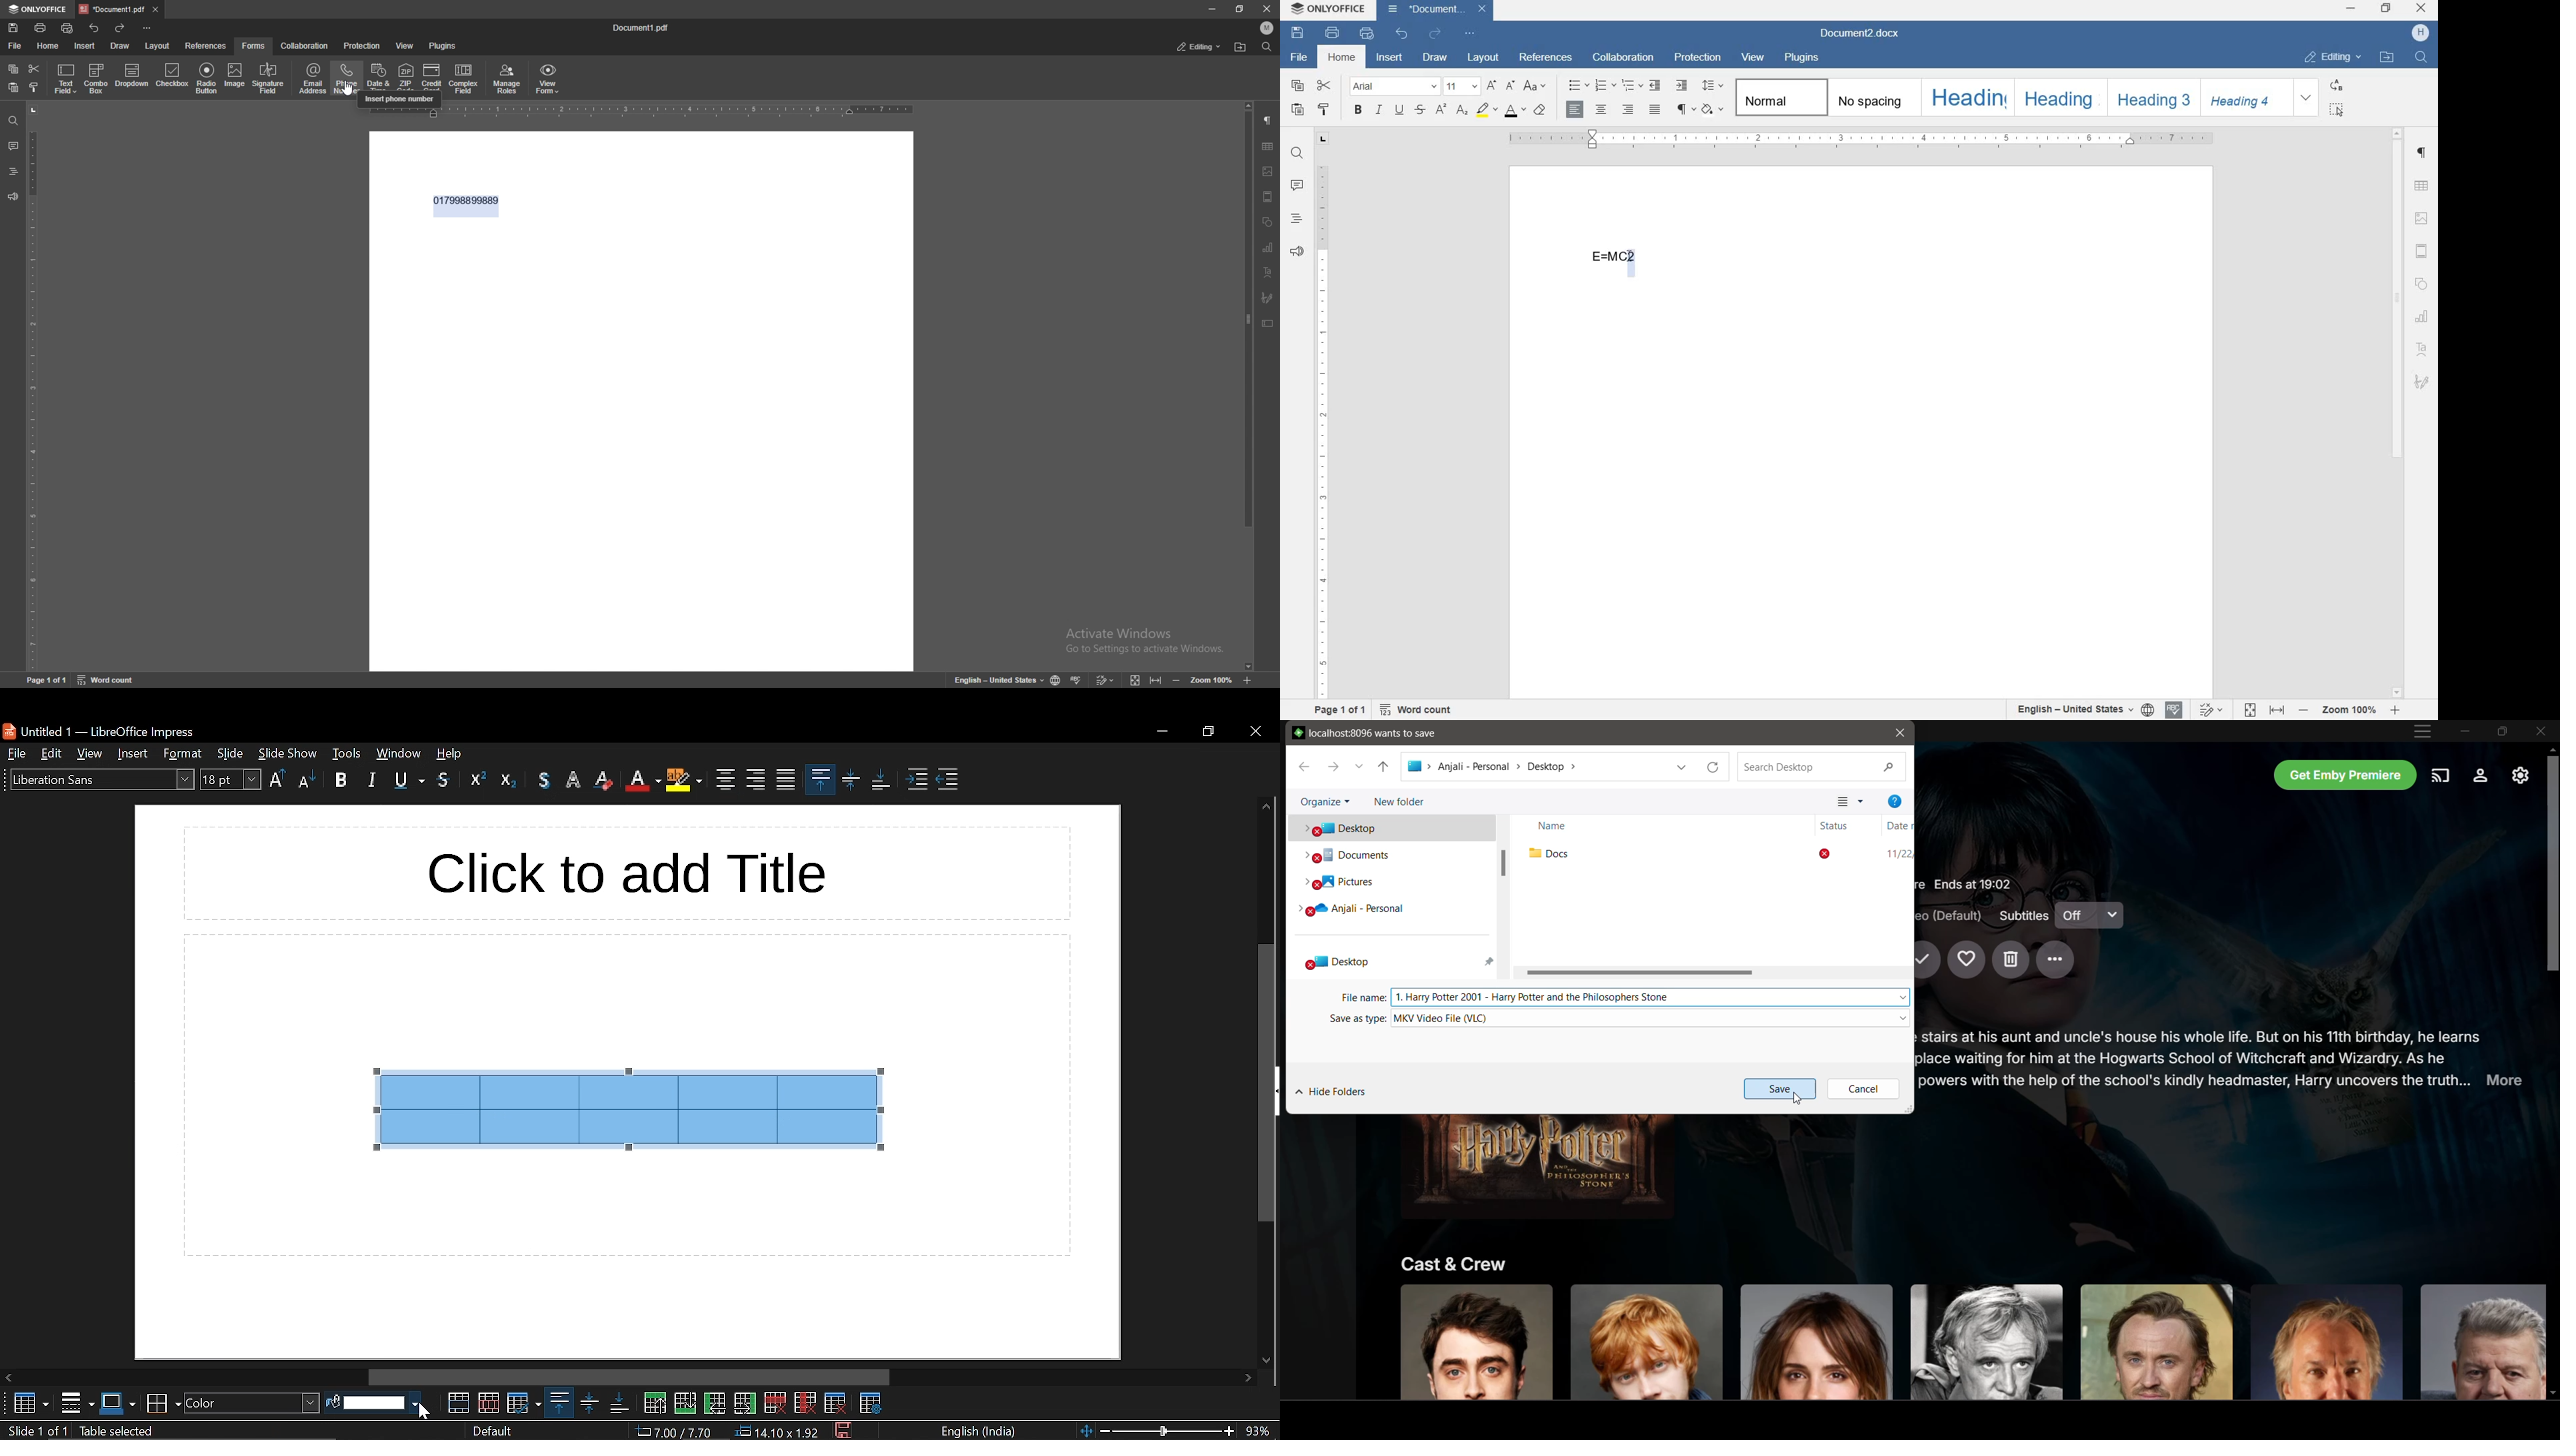 The width and height of the screenshot is (2576, 1456). Describe the element at coordinates (1177, 681) in the screenshot. I see `zoom out` at that location.